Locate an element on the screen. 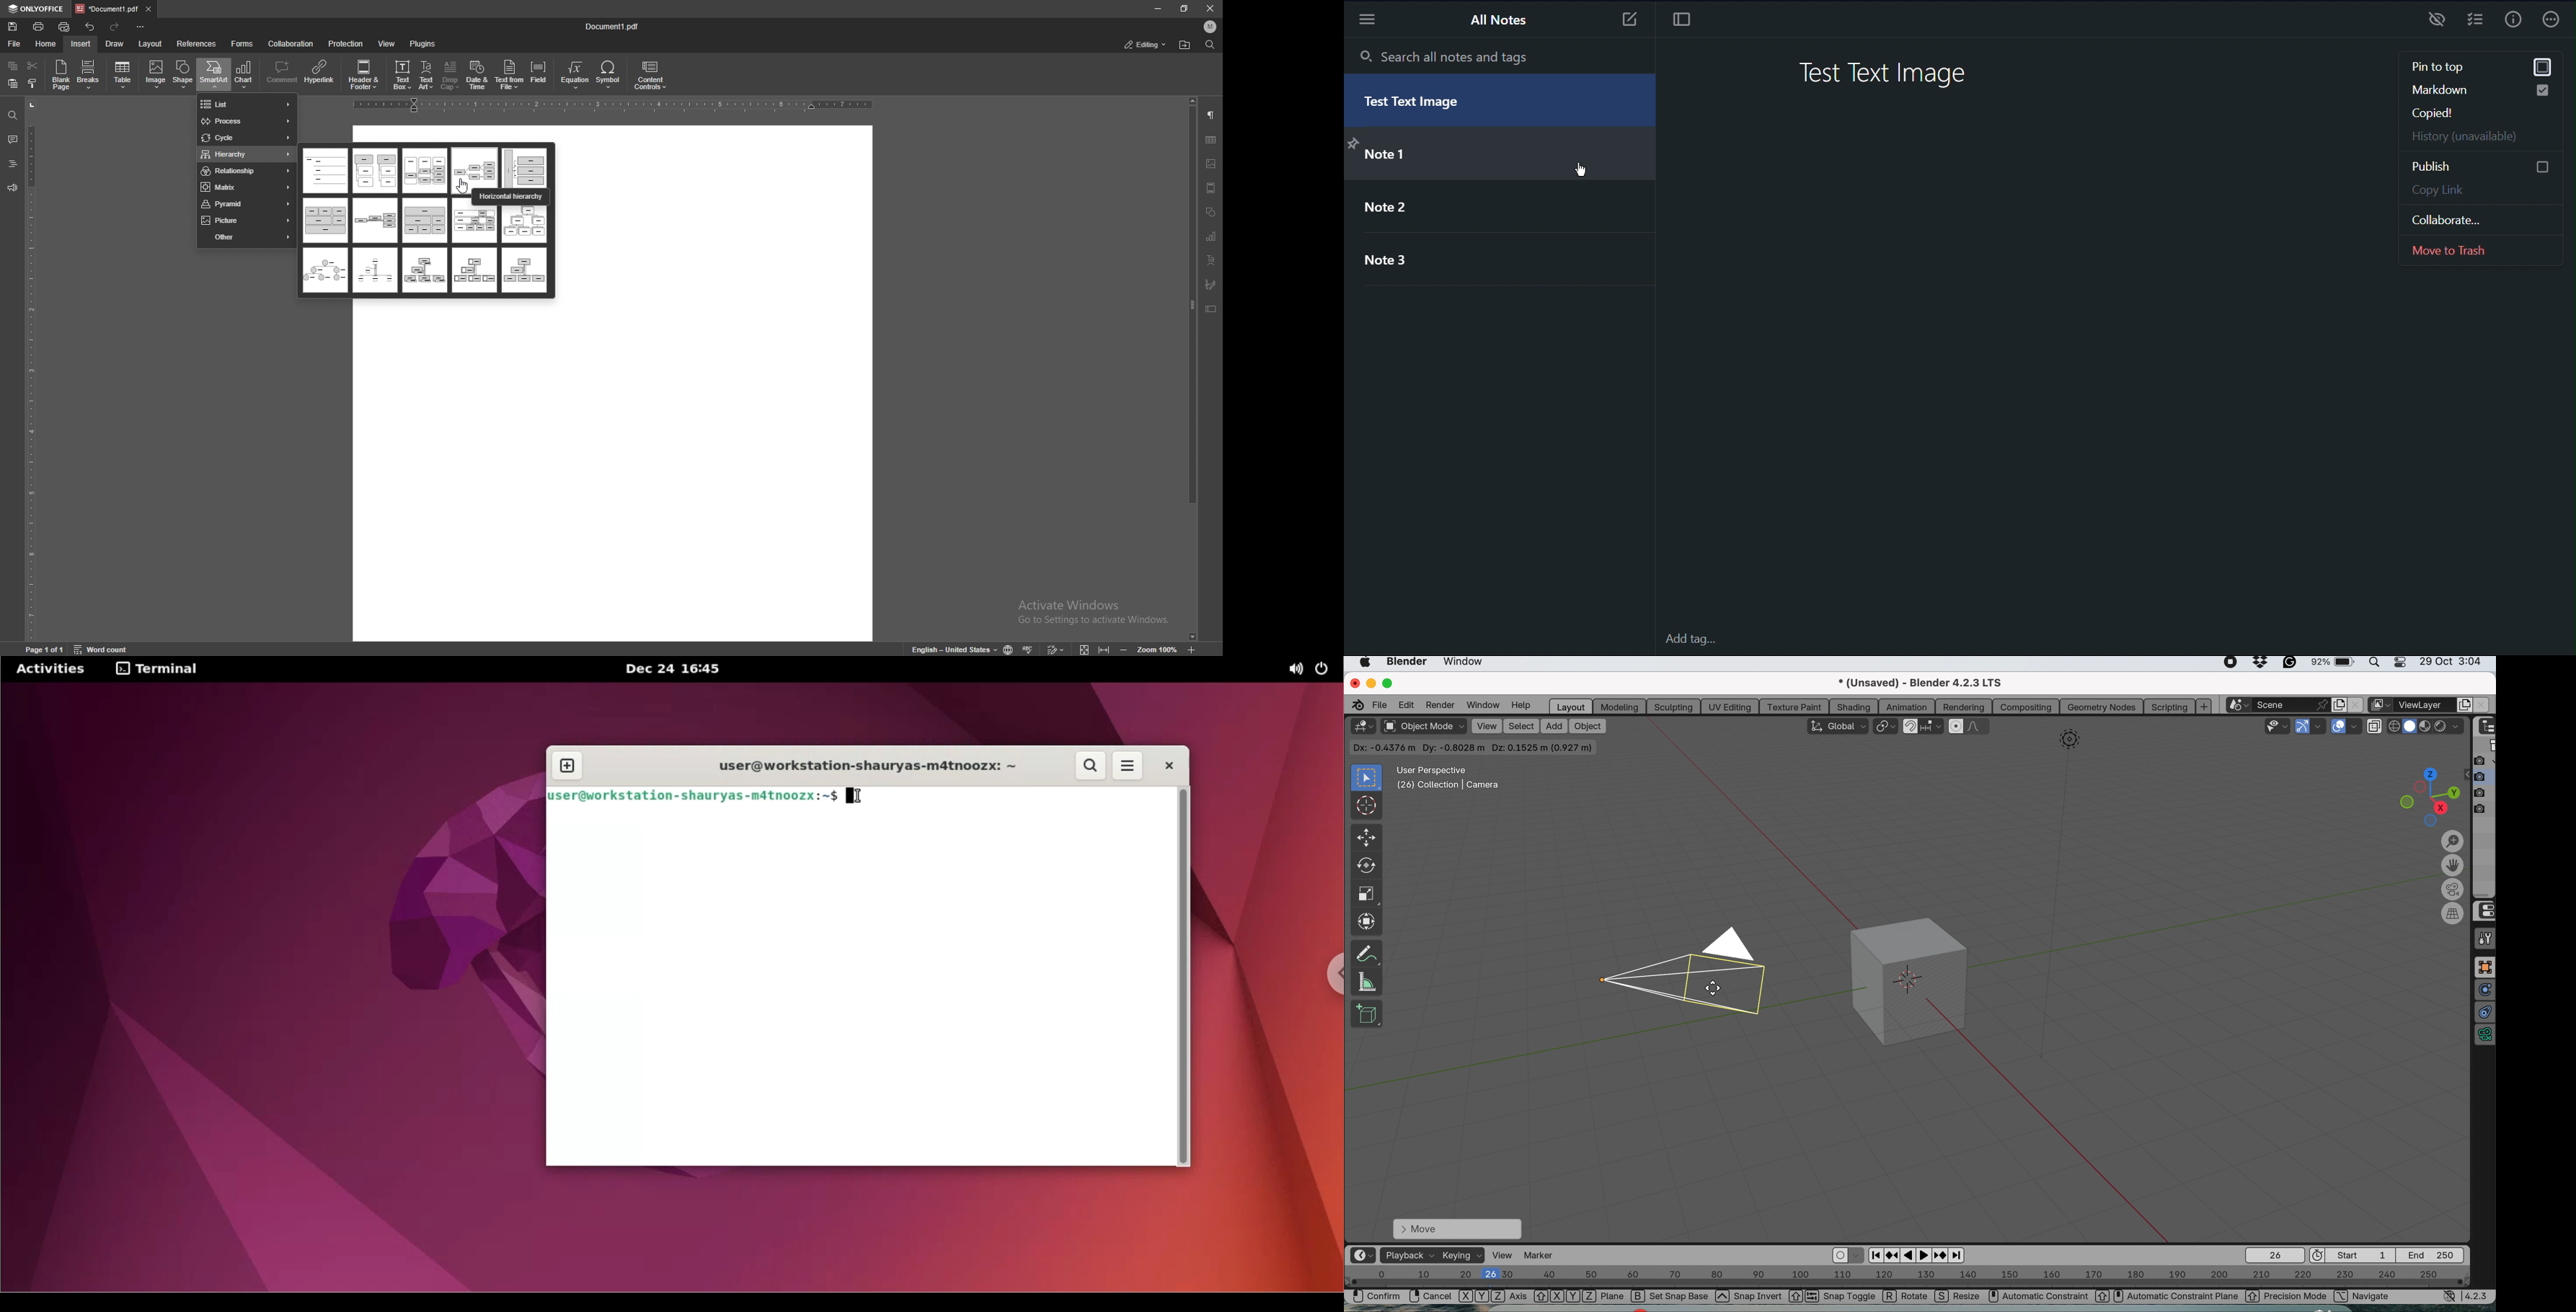  fit to page is located at coordinates (1085, 648).